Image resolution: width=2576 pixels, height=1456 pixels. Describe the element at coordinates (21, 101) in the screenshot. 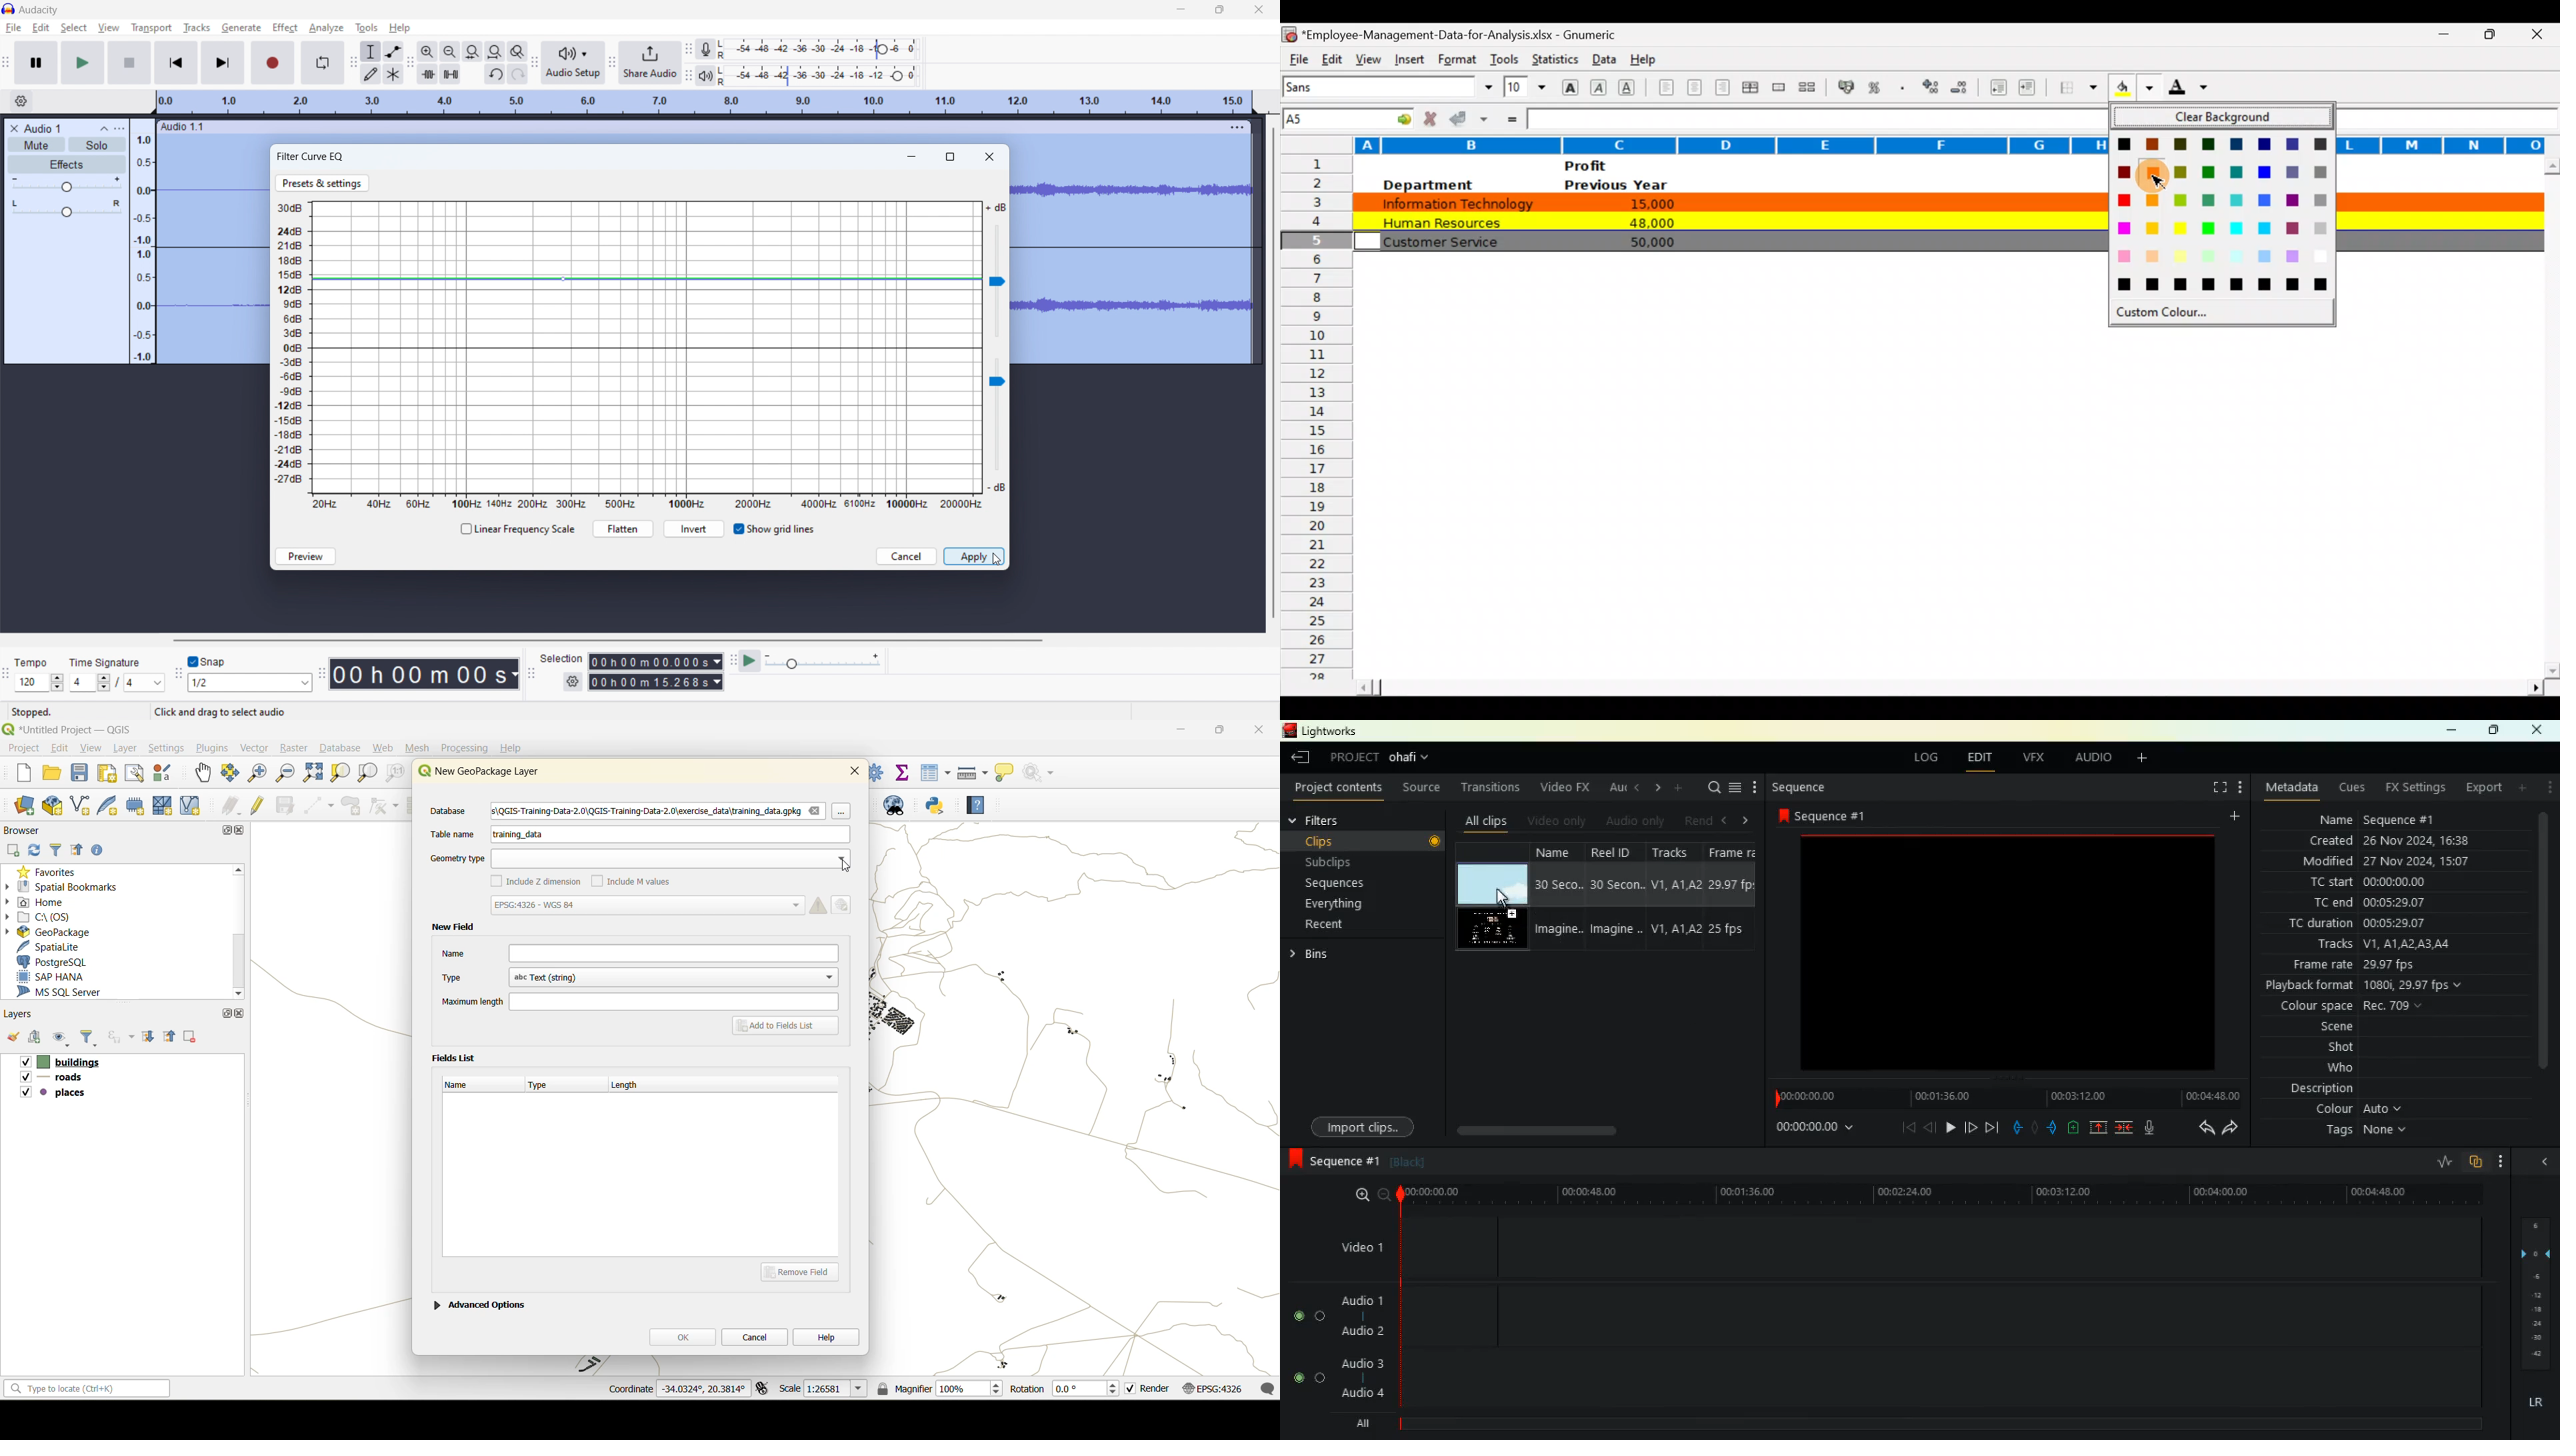

I see `timeline settings` at that location.